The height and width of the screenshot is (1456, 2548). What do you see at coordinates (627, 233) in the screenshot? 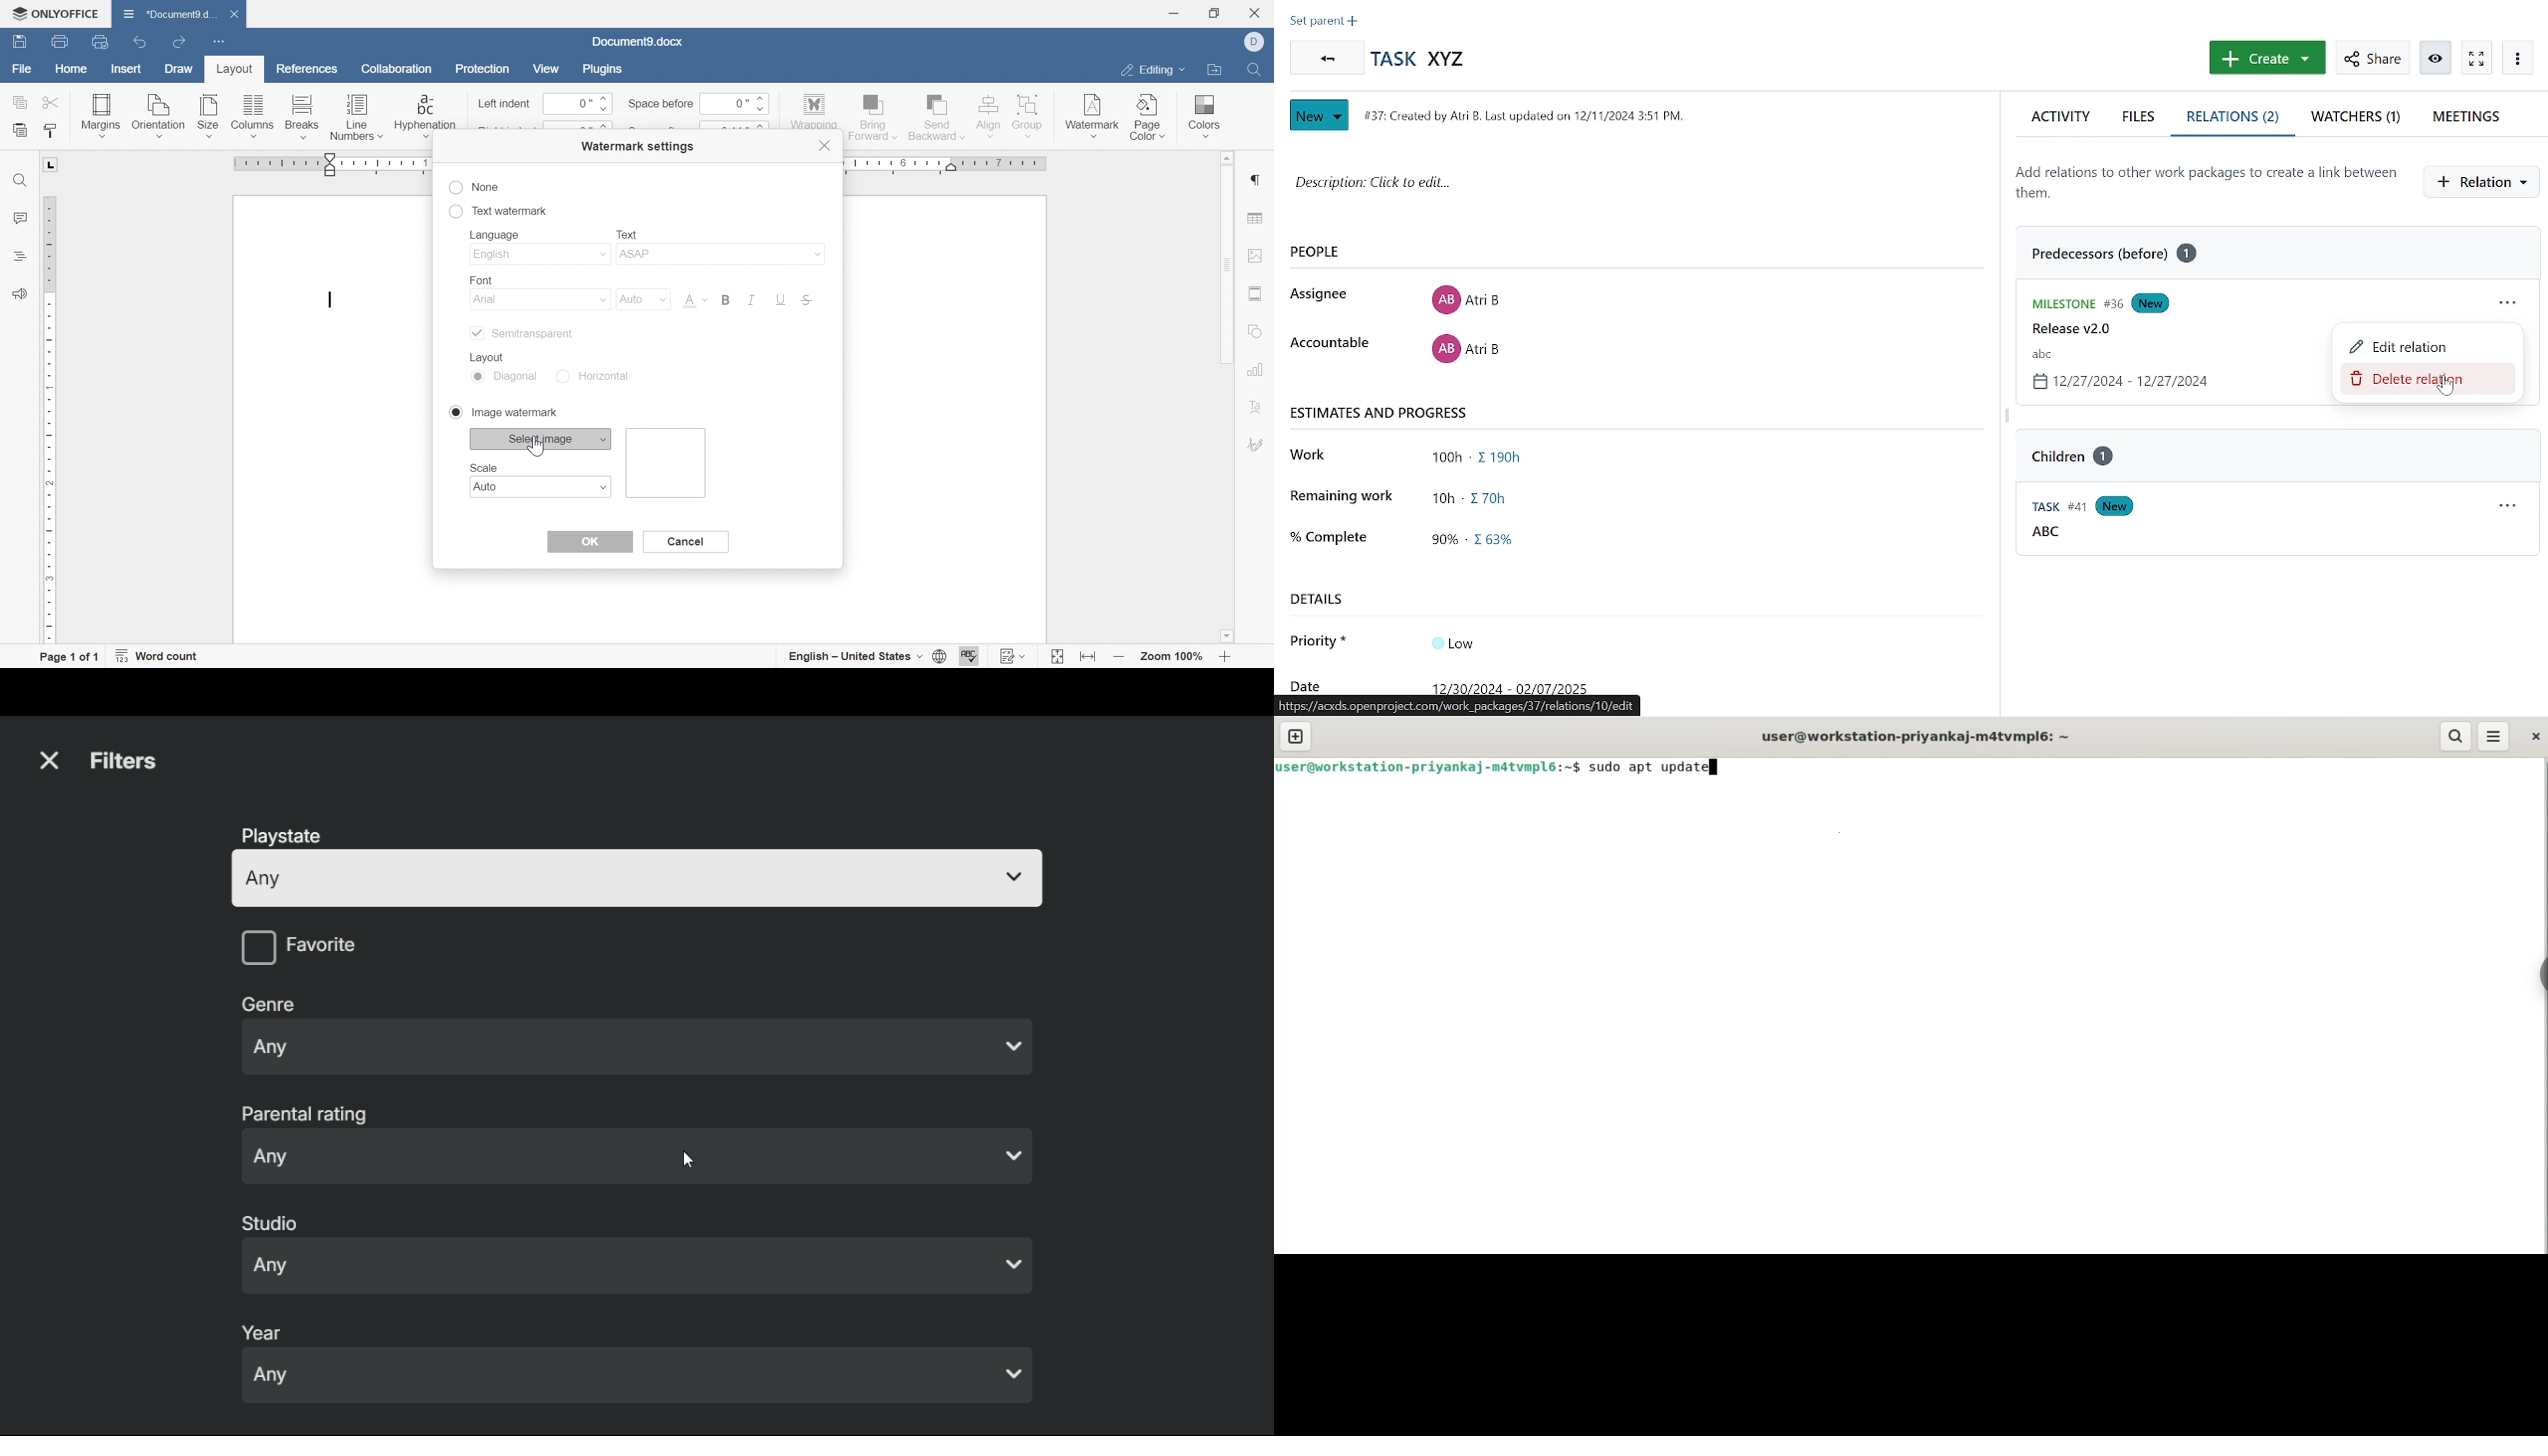
I see `text` at bounding box center [627, 233].